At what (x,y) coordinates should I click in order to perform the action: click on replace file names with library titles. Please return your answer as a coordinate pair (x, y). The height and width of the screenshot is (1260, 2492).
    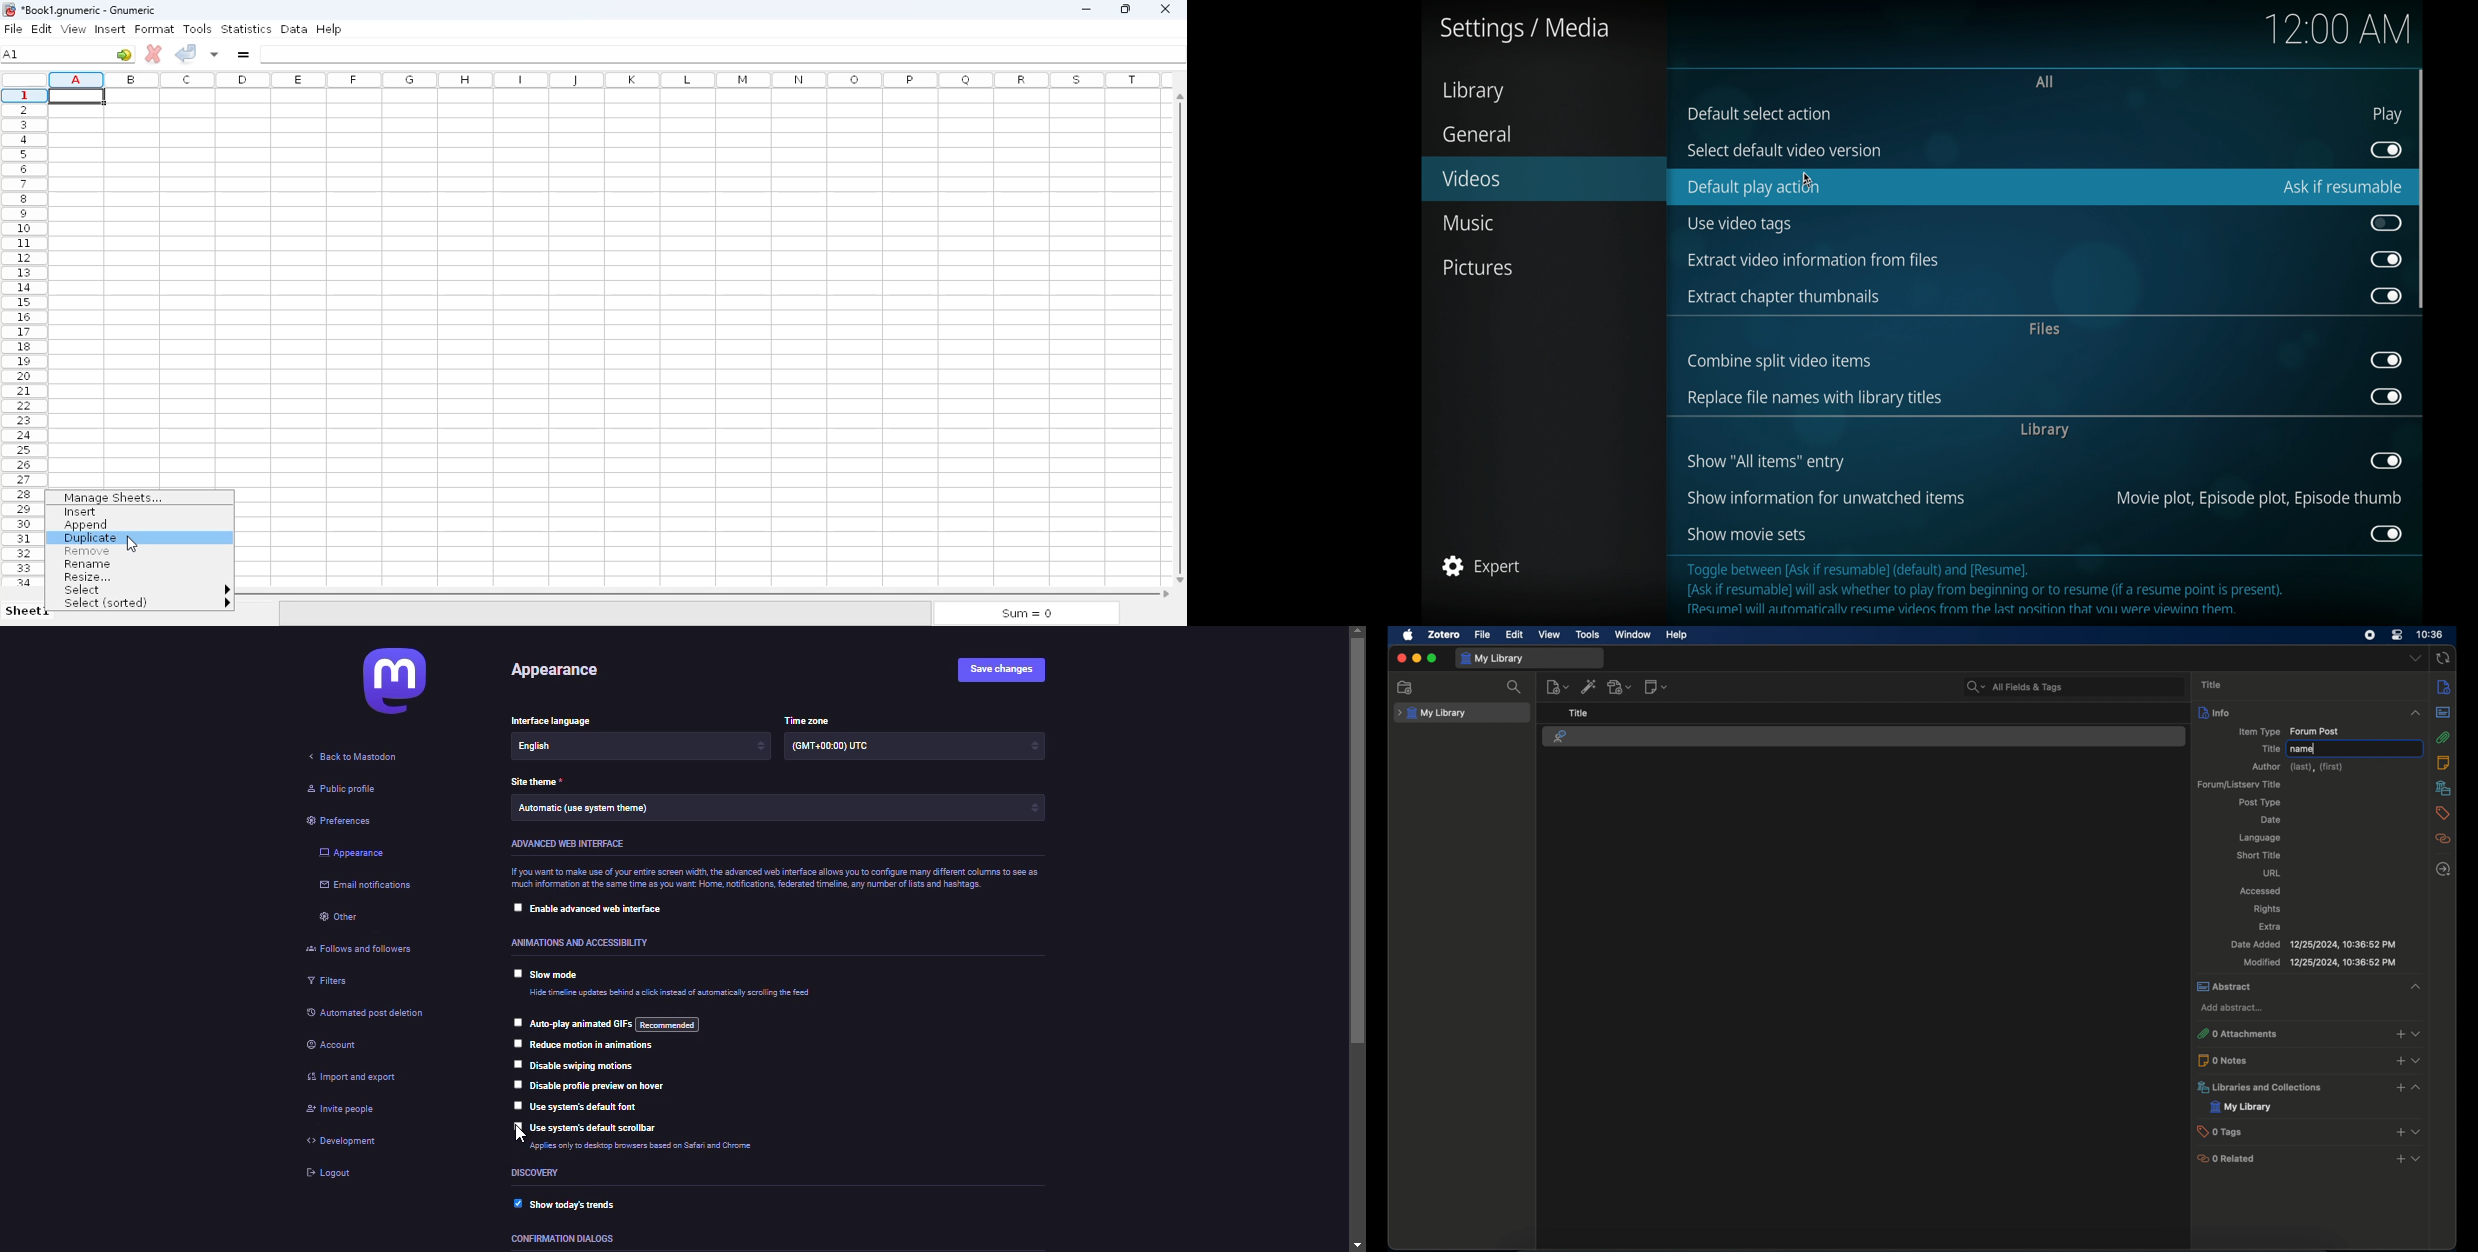
    Looking at the image, I should click on (1815, 399).